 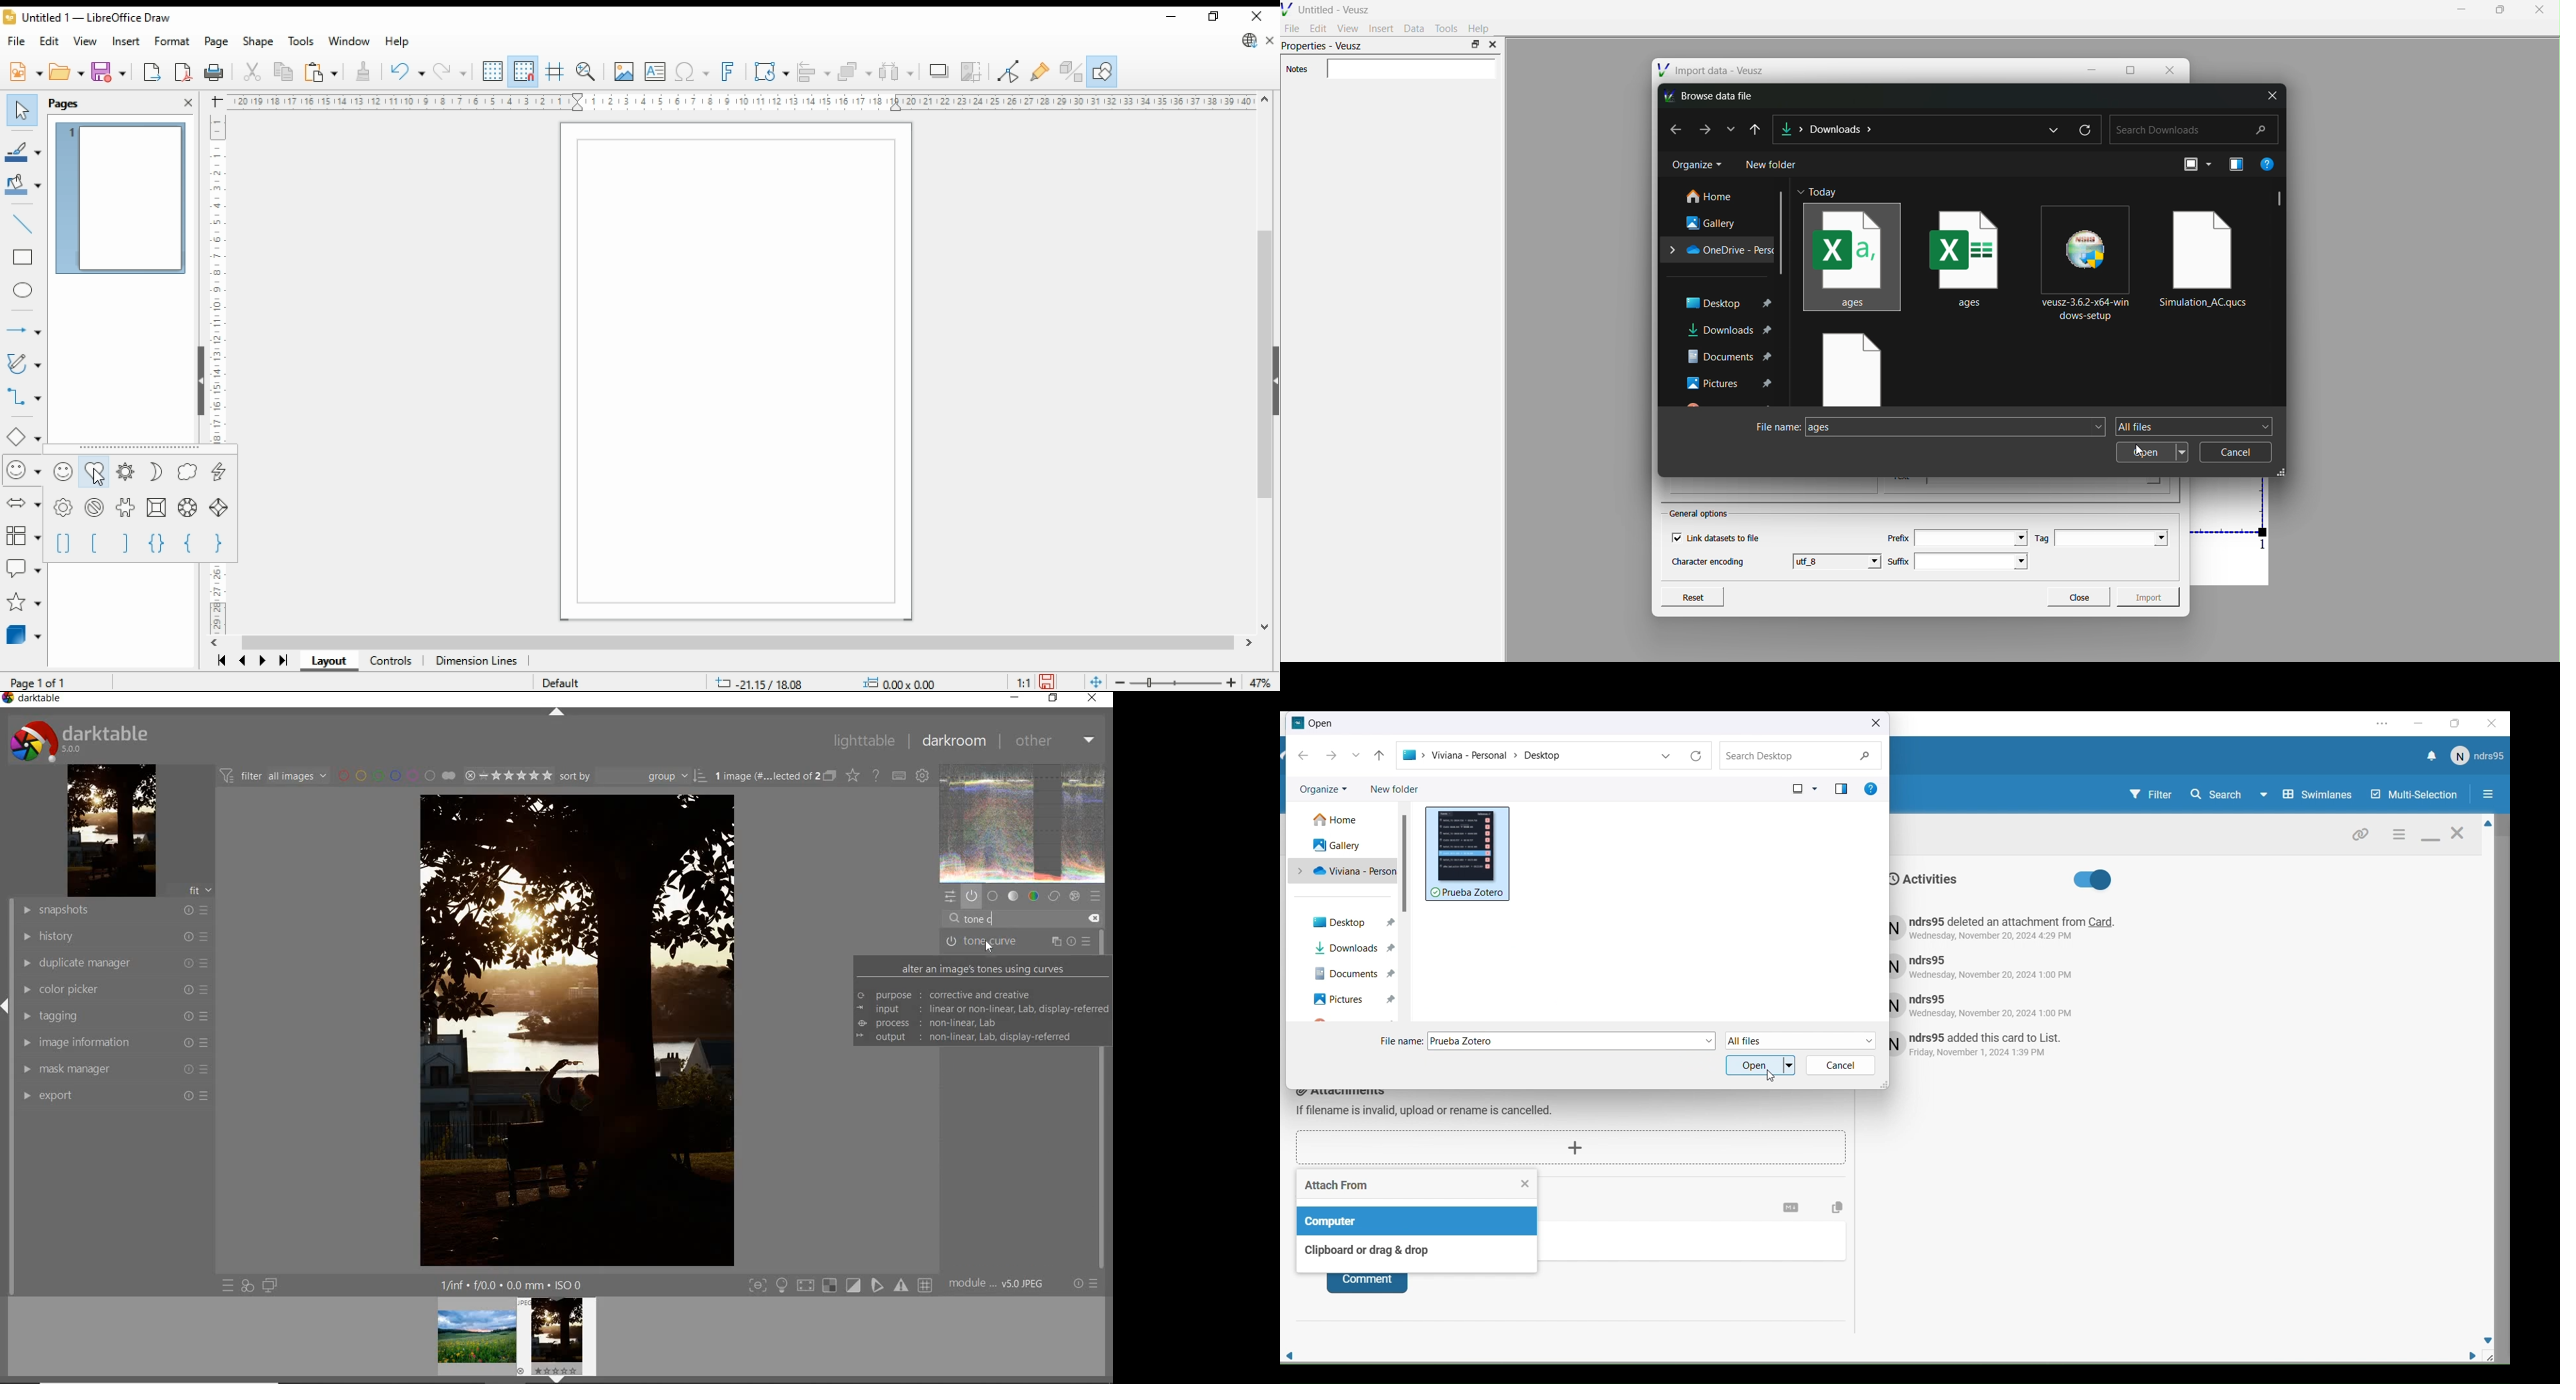 I want to click on Next, so click(x=1332, y=755).